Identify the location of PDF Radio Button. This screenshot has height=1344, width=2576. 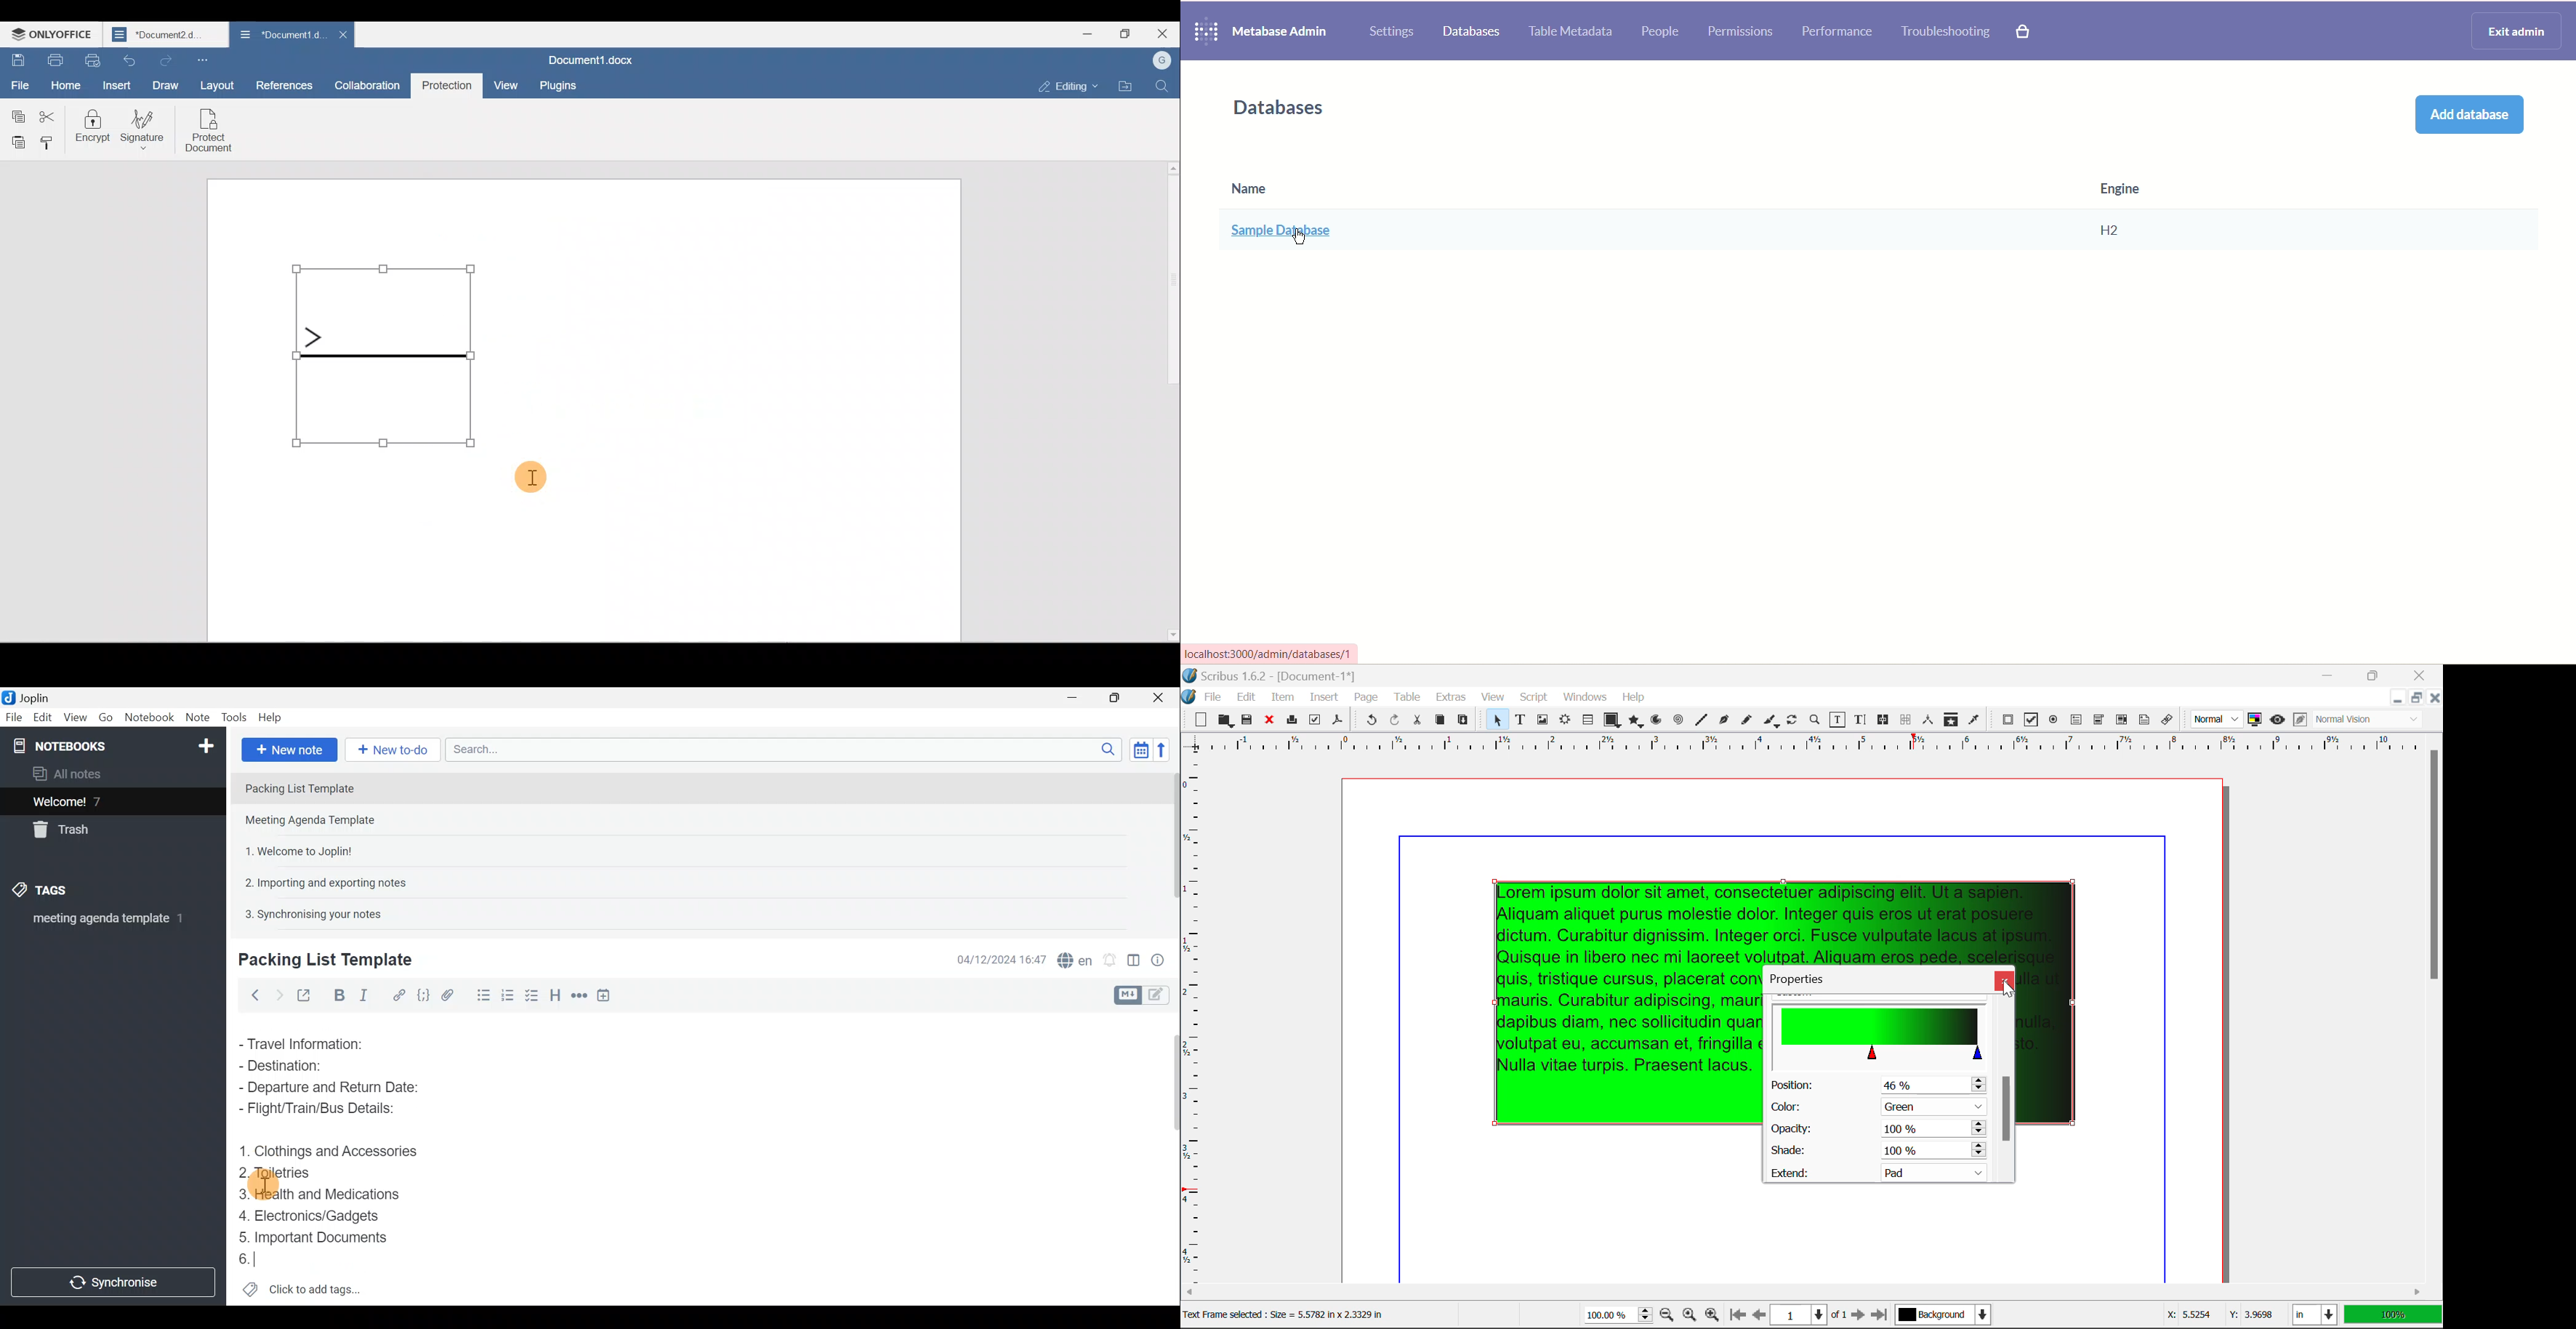
(2053, 722).